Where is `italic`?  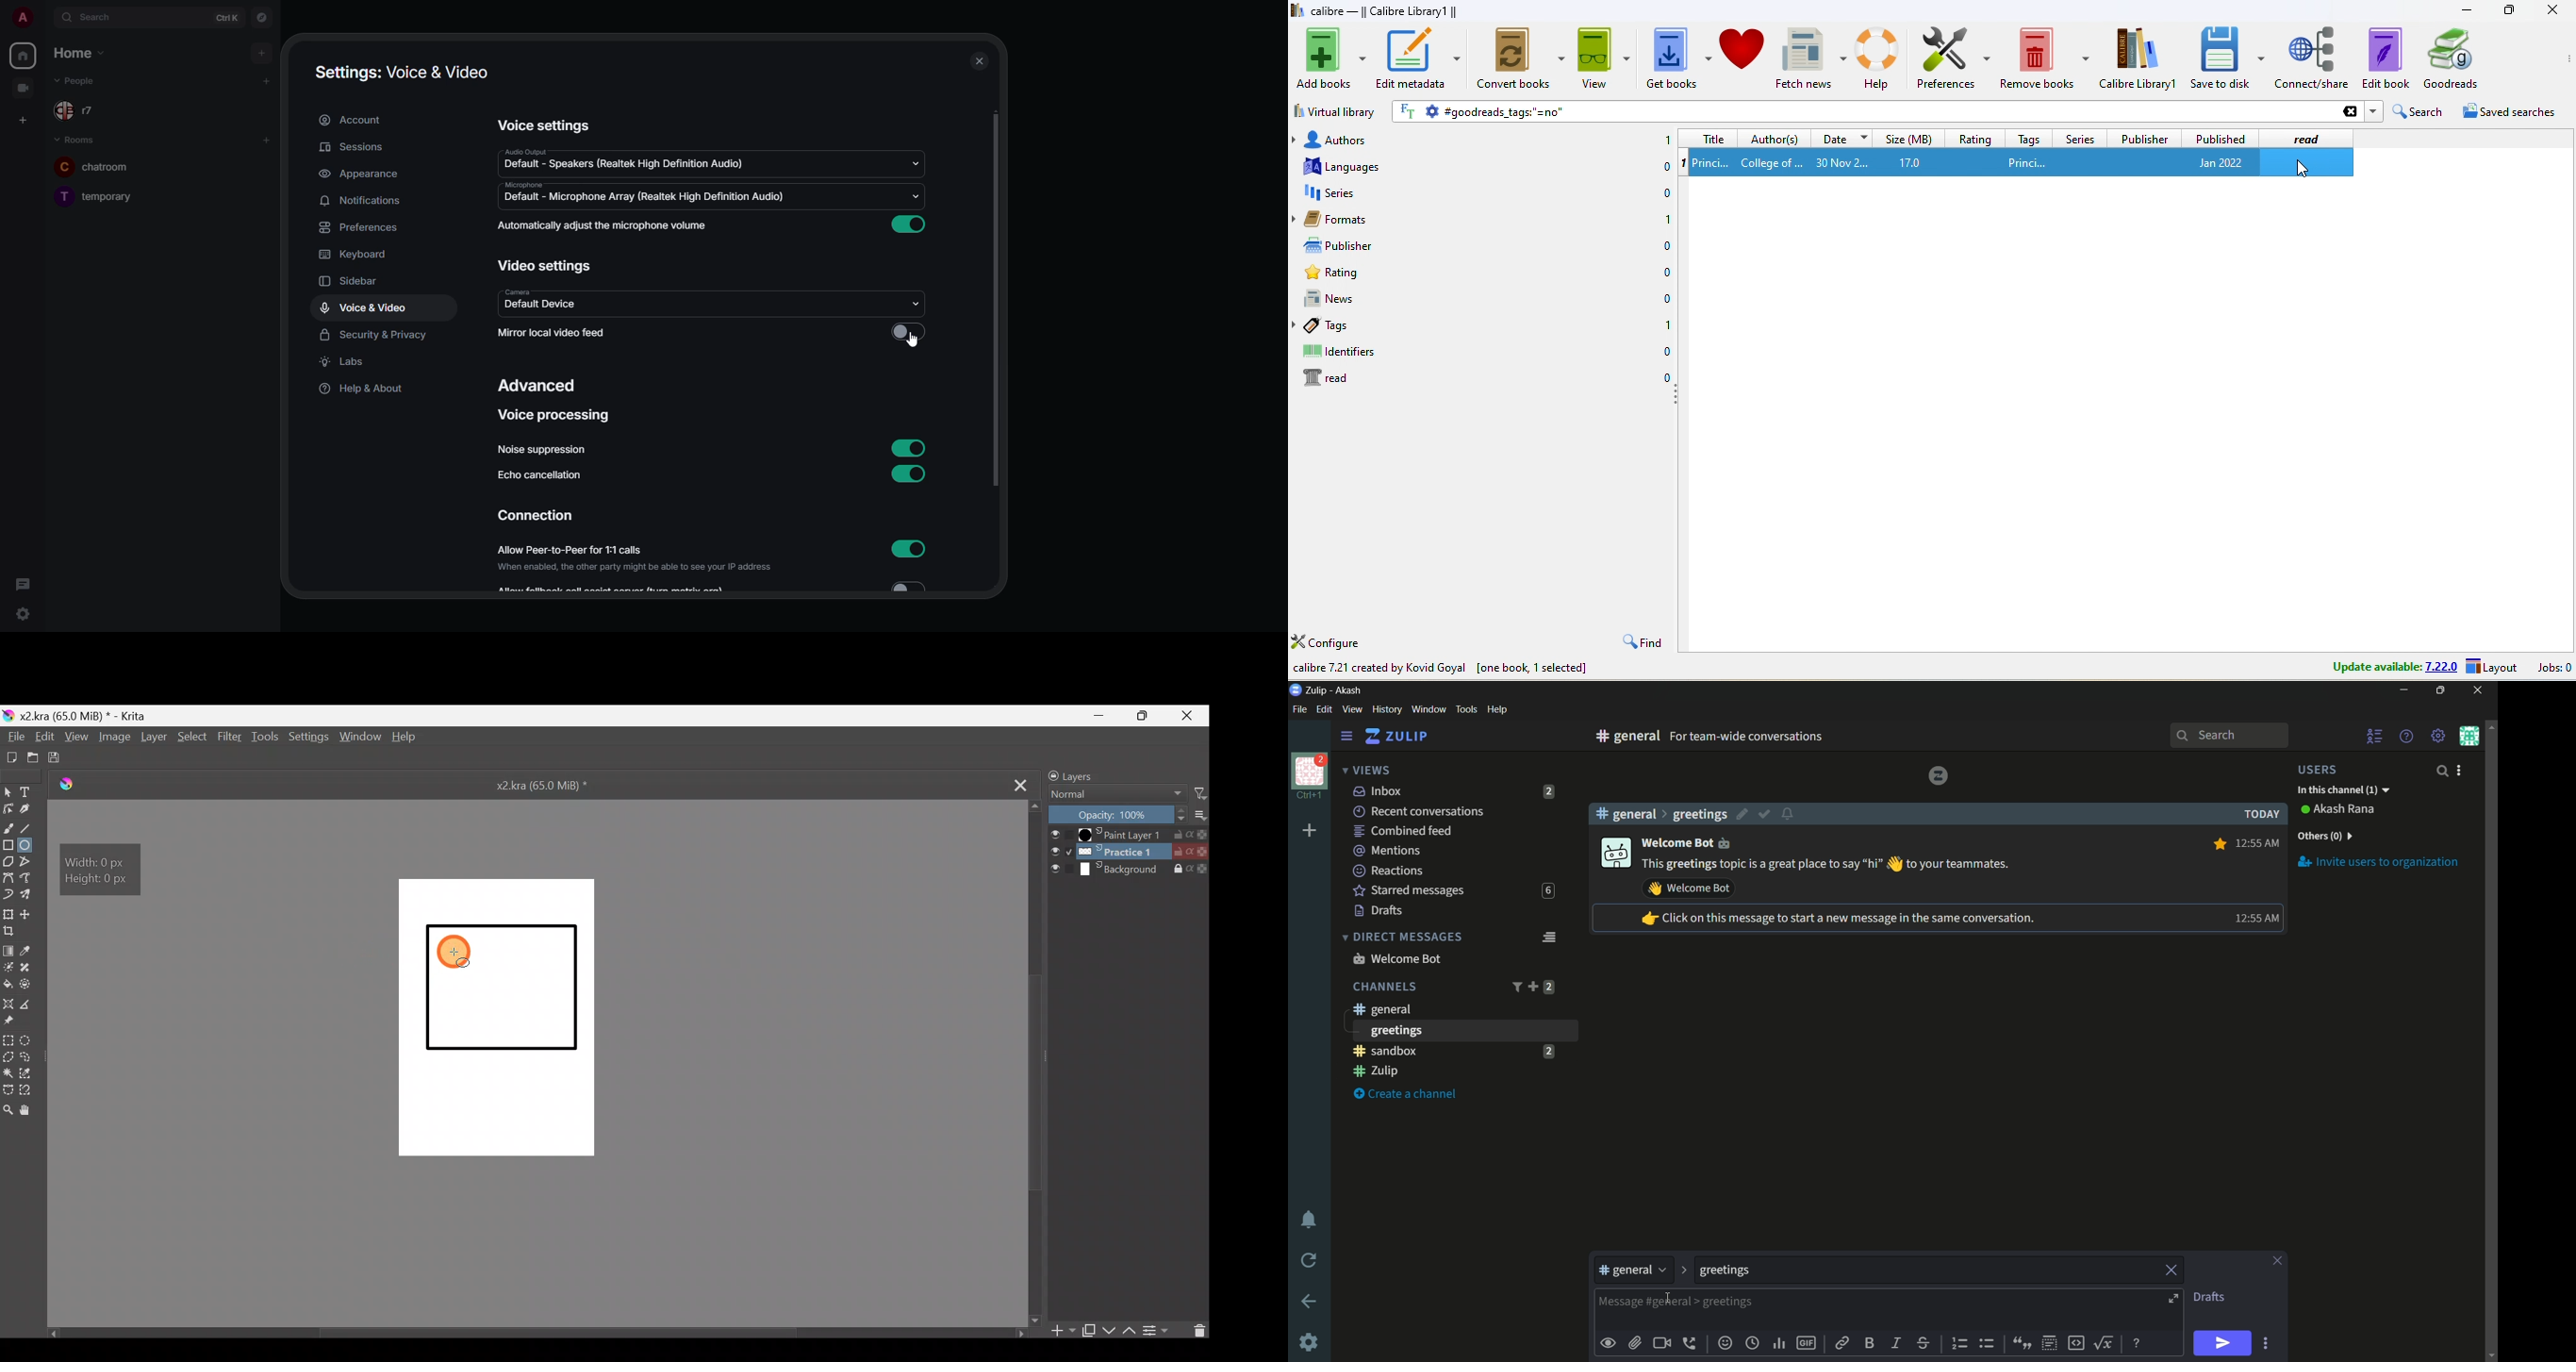
italic is located at coordinates (1895, 1342).